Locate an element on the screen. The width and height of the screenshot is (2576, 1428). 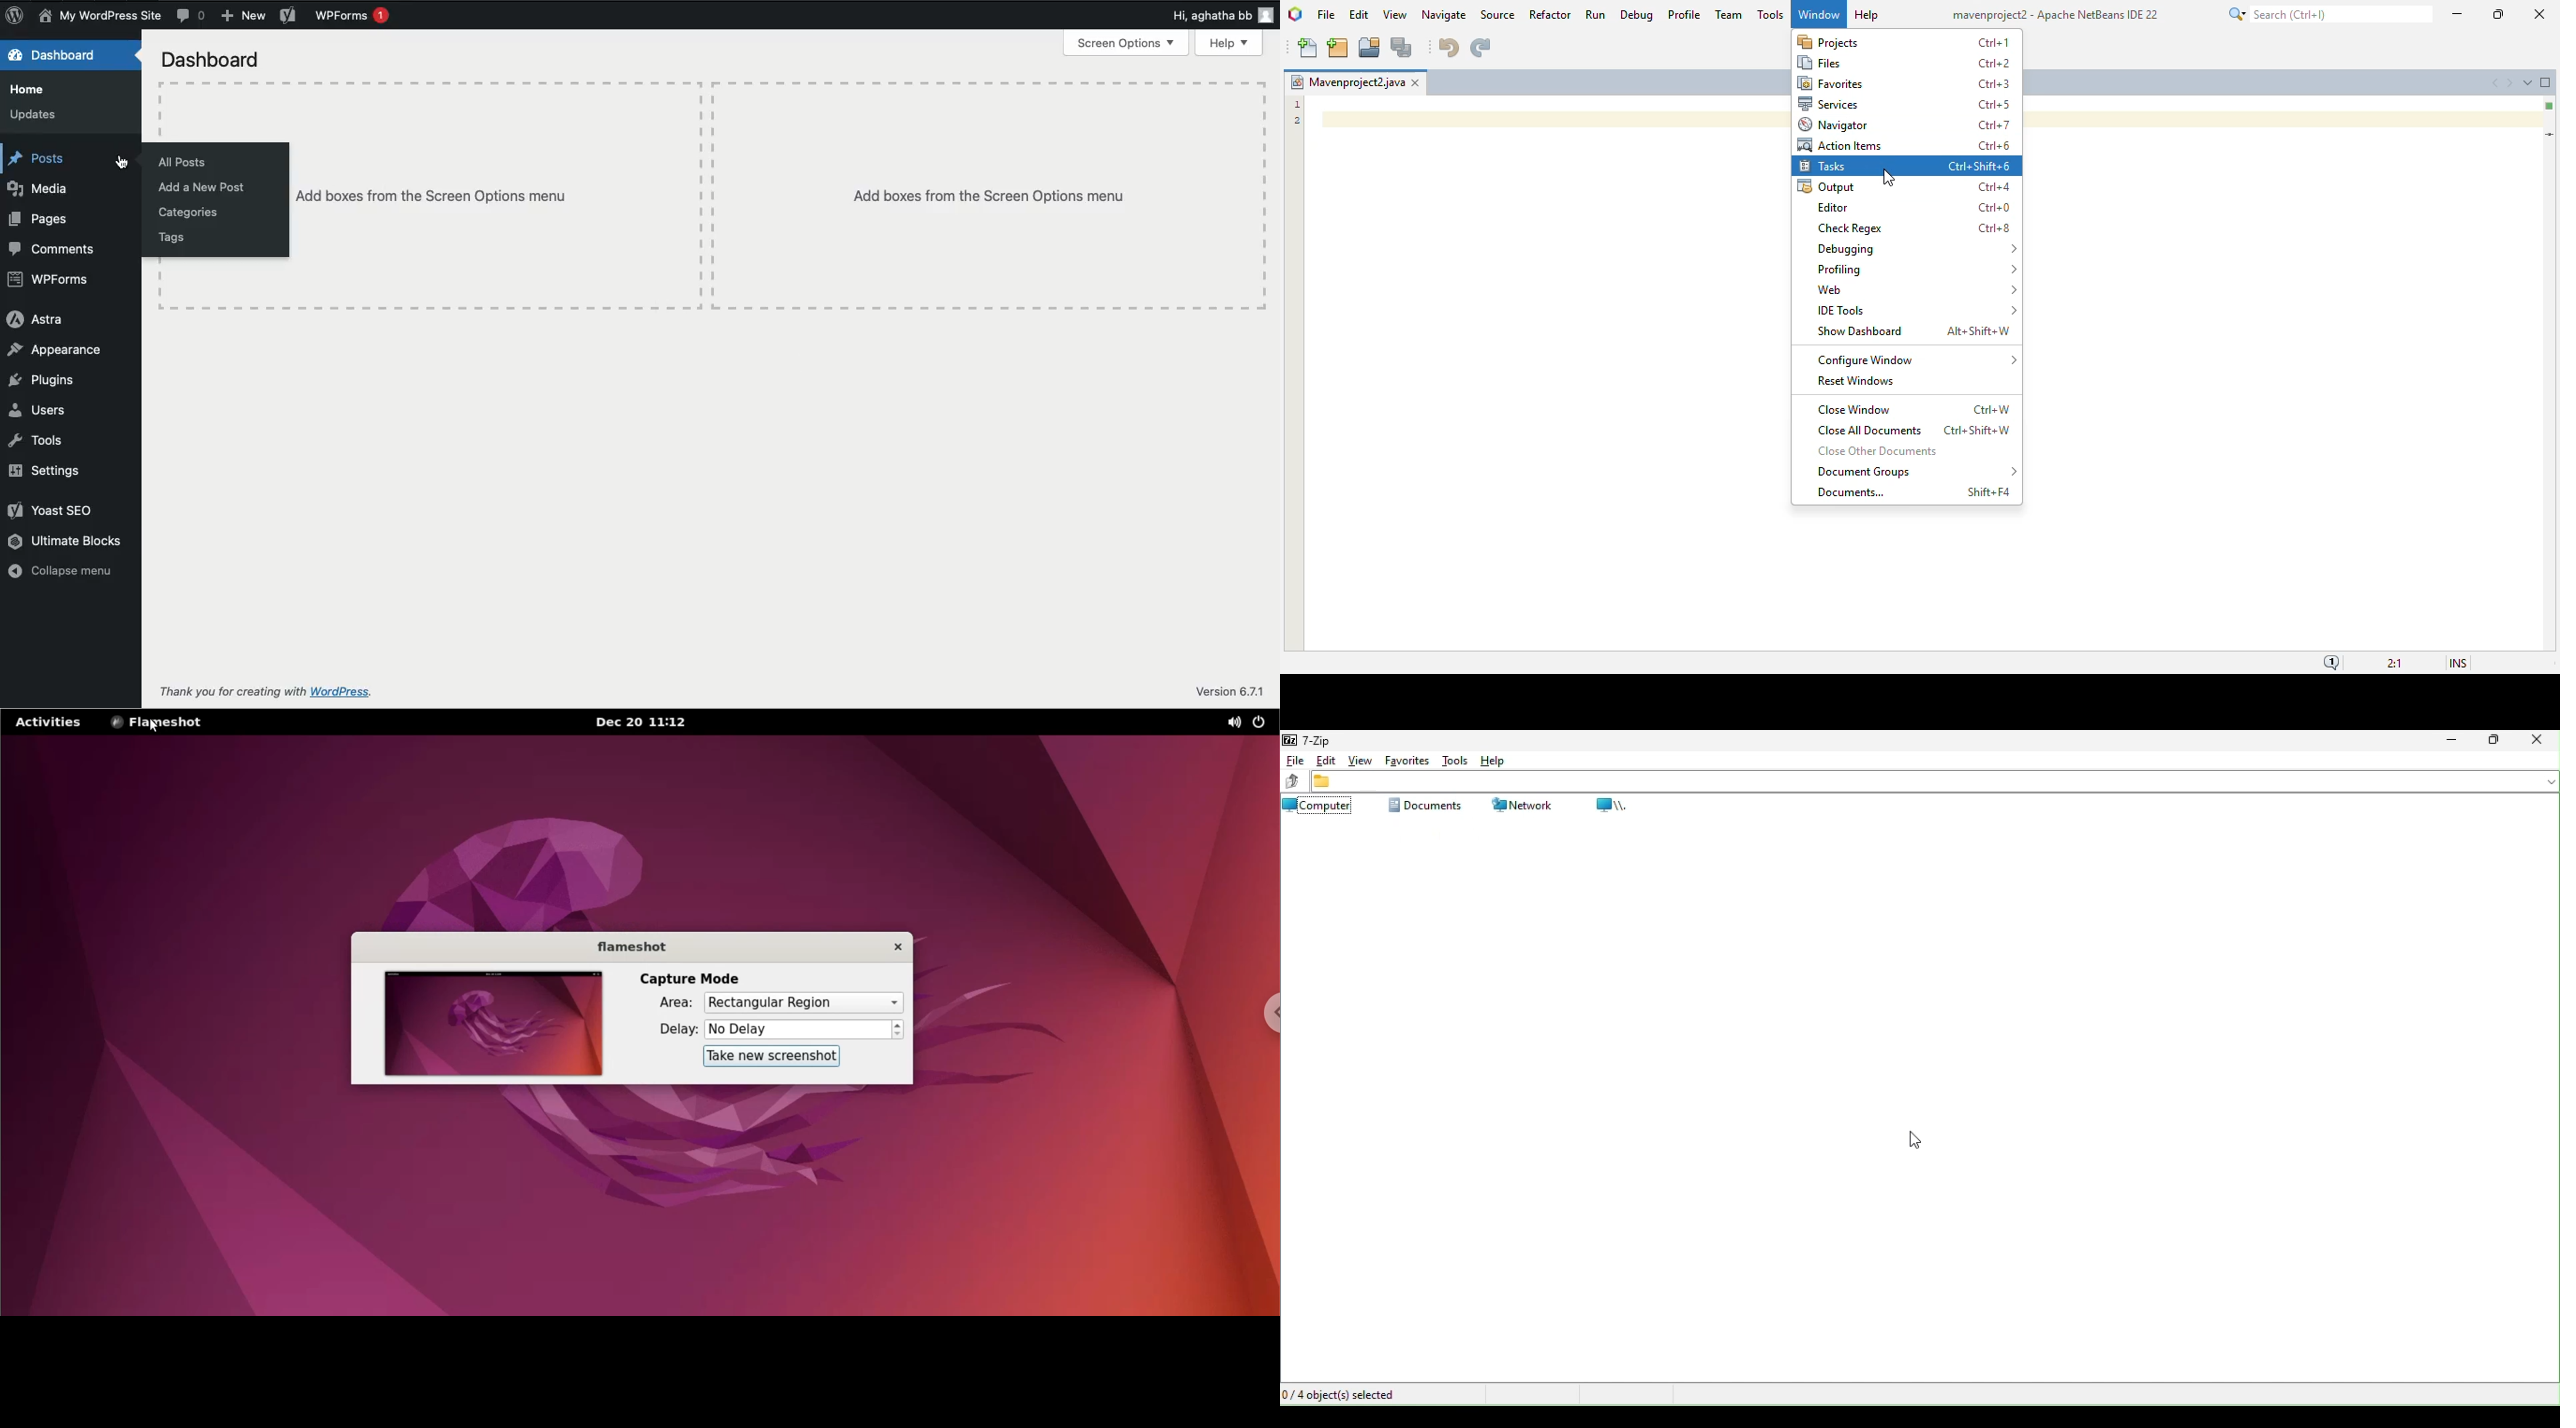
cursor is located at coordinates (116, 162).